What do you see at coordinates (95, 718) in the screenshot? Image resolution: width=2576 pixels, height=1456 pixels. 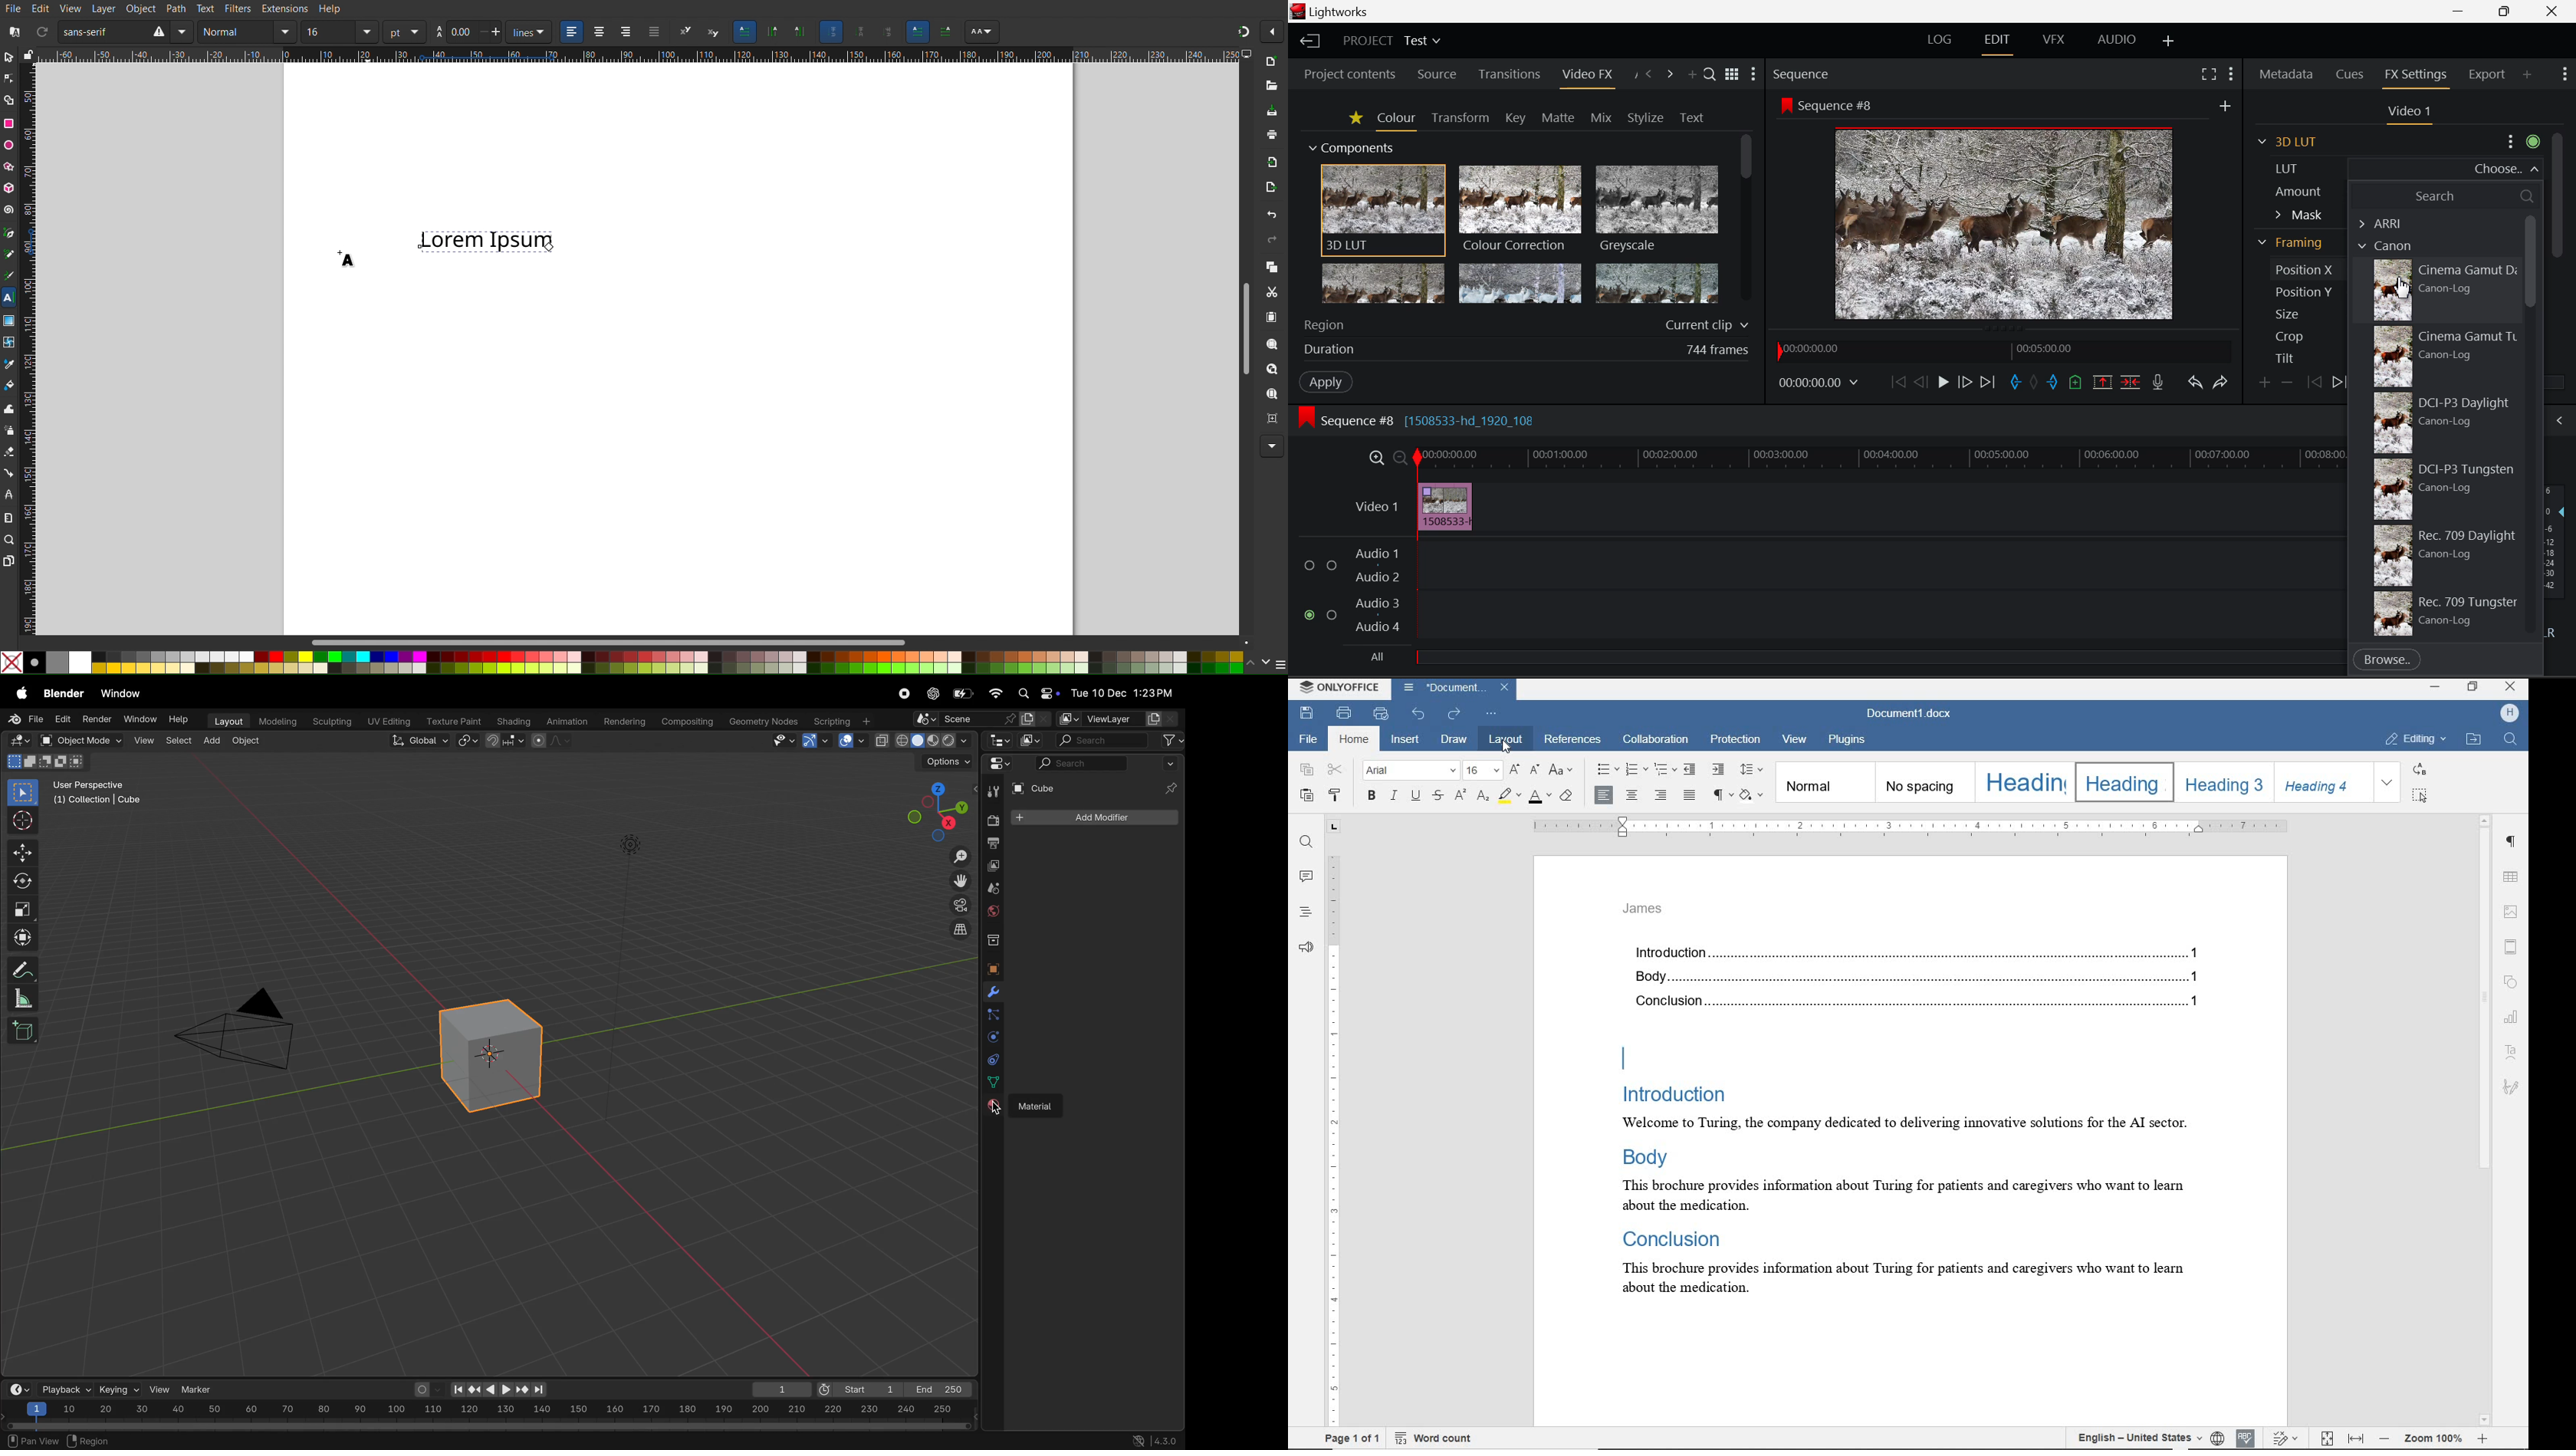 I see `render` at bounding box center [95, 718].